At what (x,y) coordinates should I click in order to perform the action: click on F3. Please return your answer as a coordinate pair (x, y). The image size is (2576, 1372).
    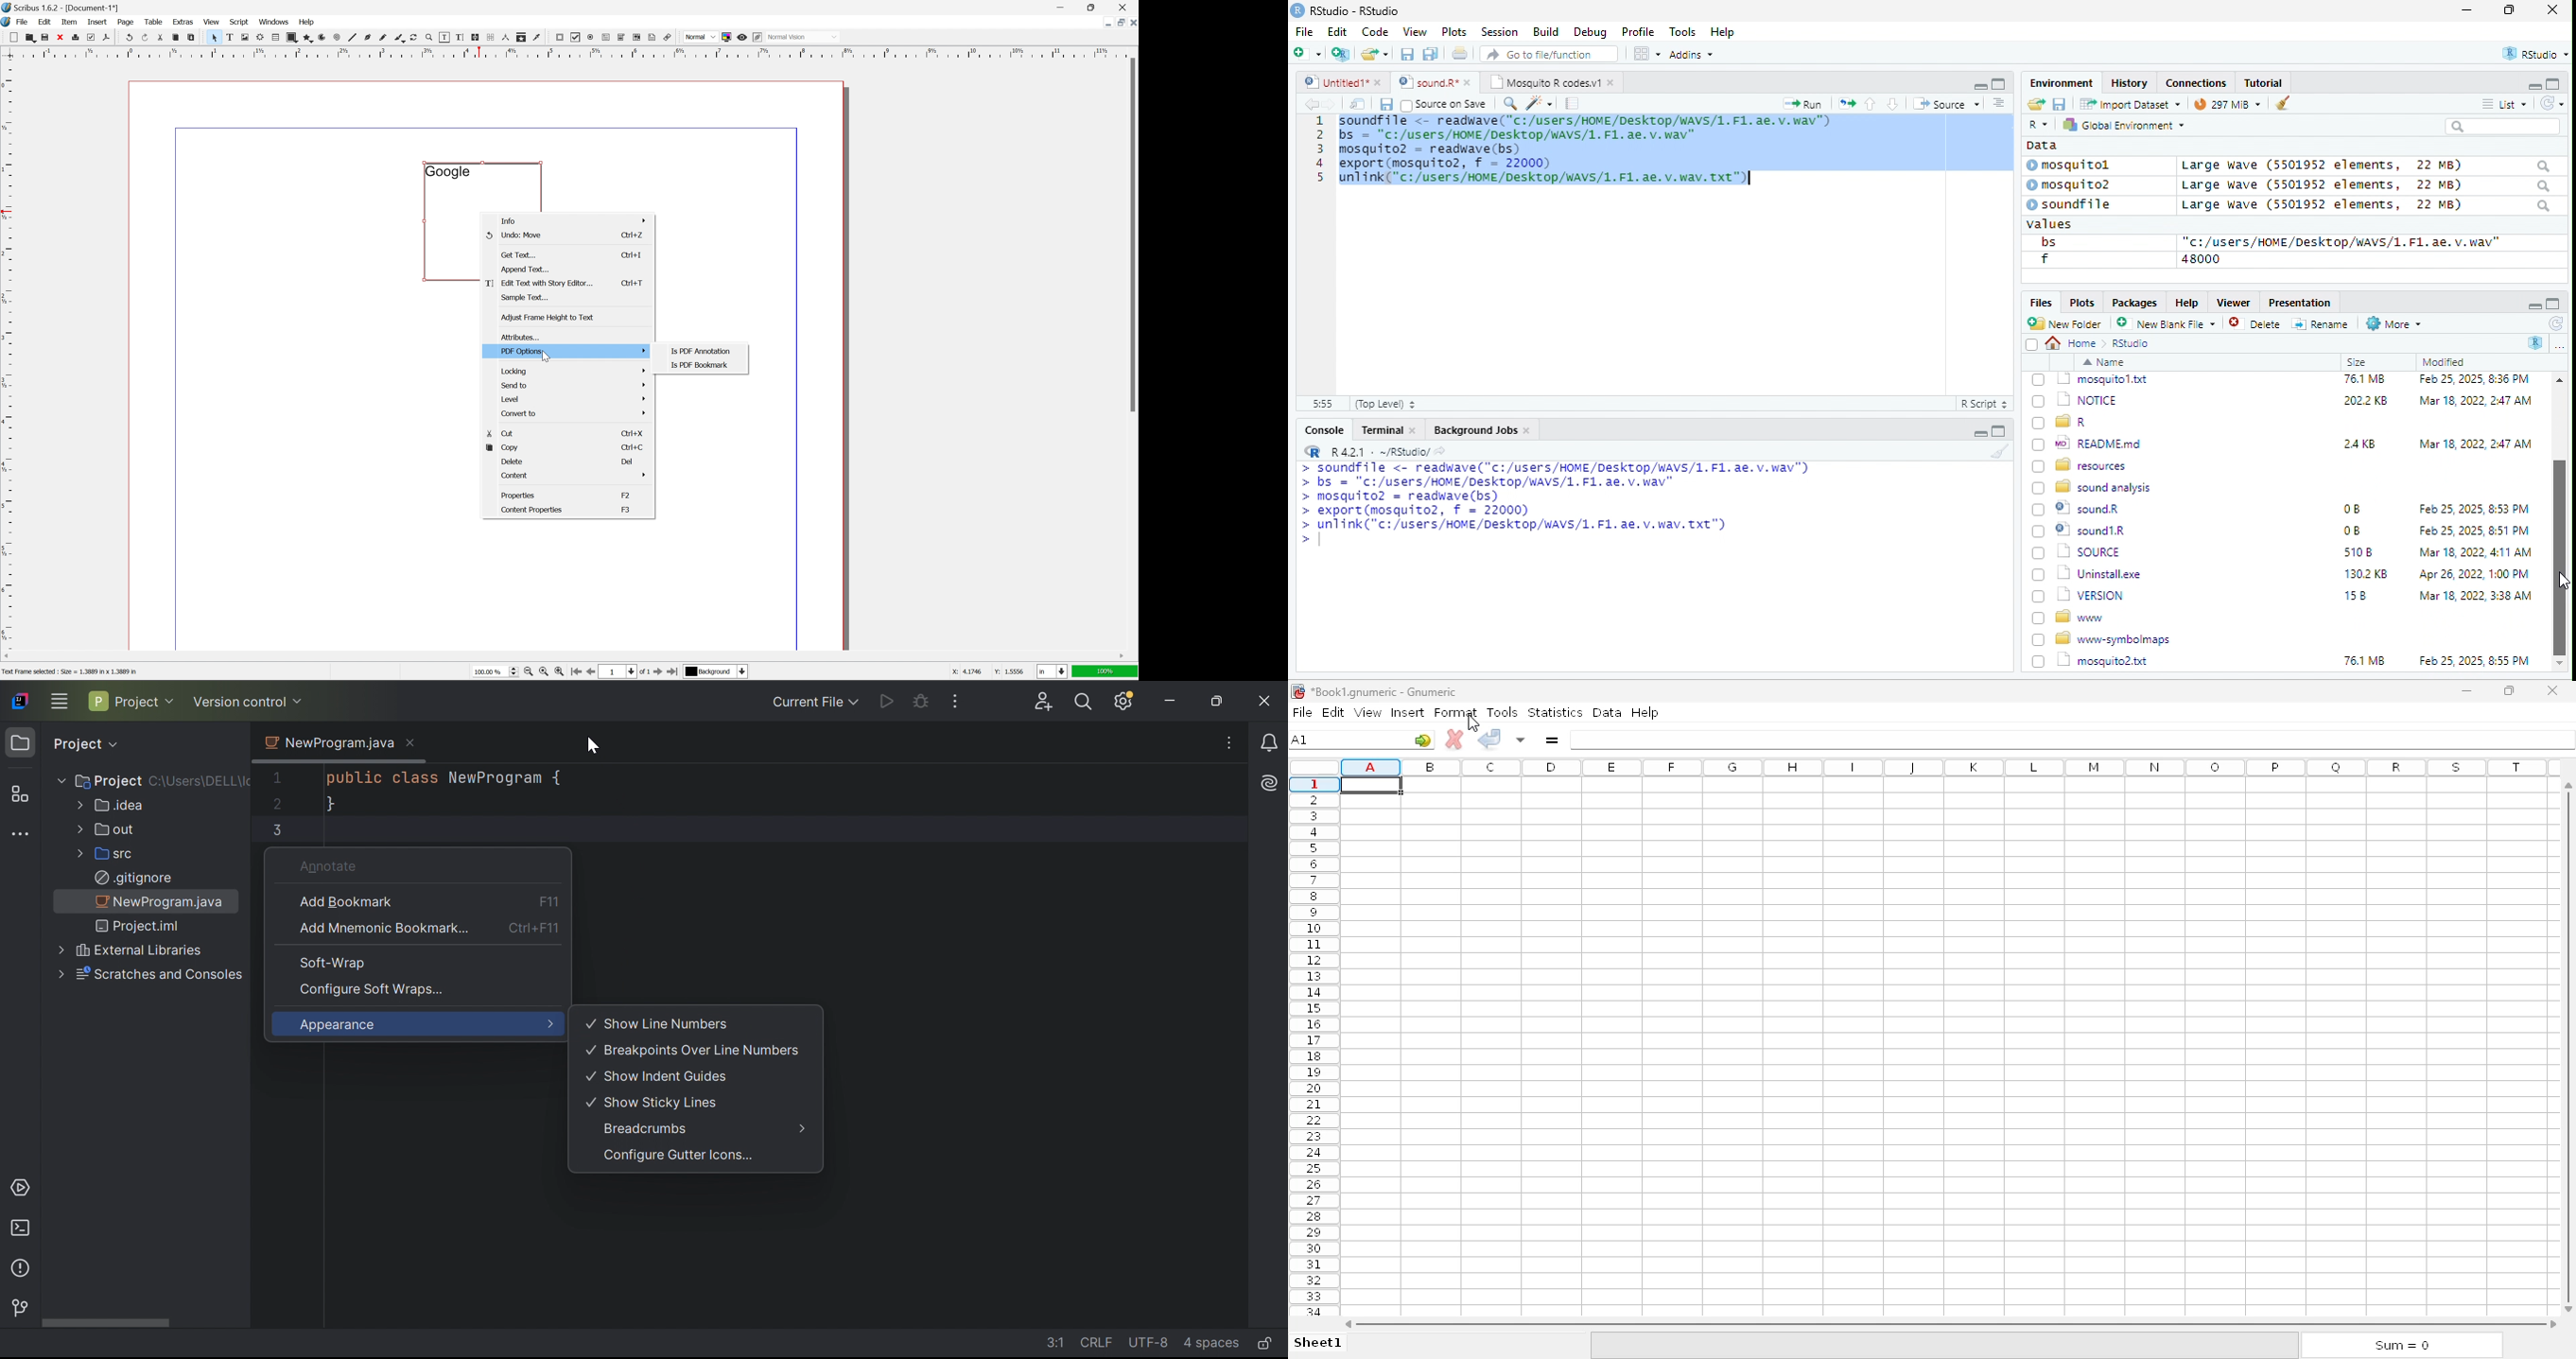
    Looking at the image, I should click on (627, 509).